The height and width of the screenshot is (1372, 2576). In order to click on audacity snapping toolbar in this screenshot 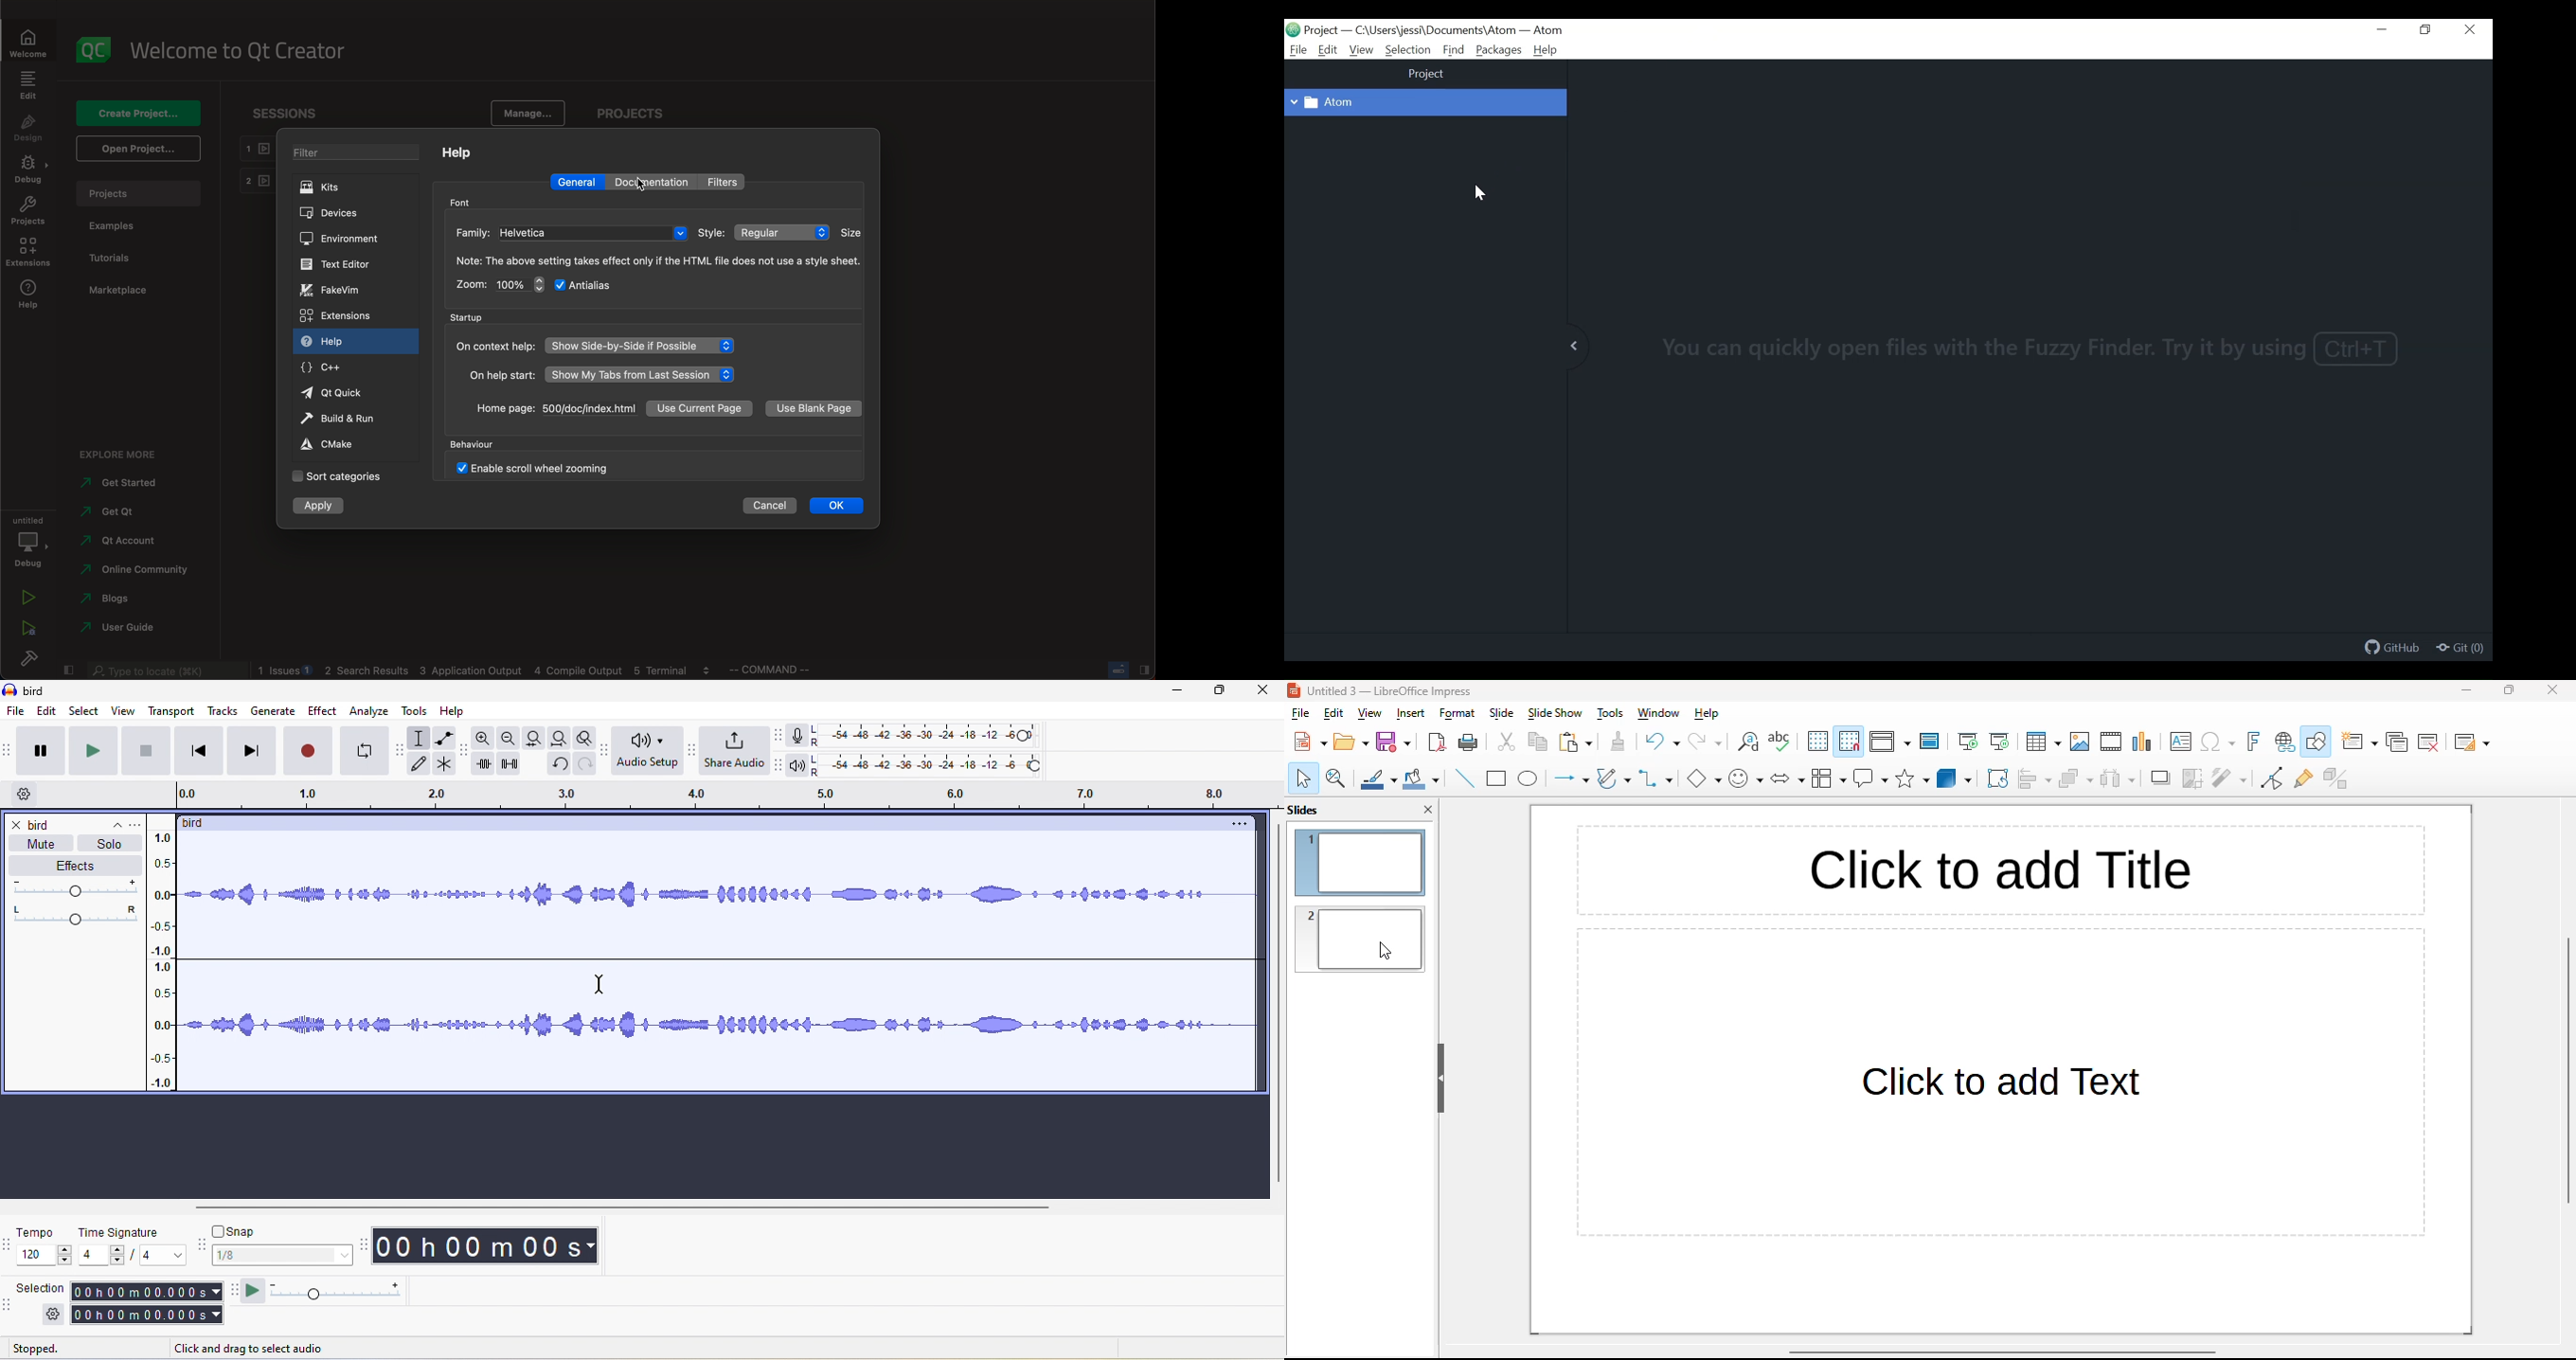, I will do `click(204, 1248)`.